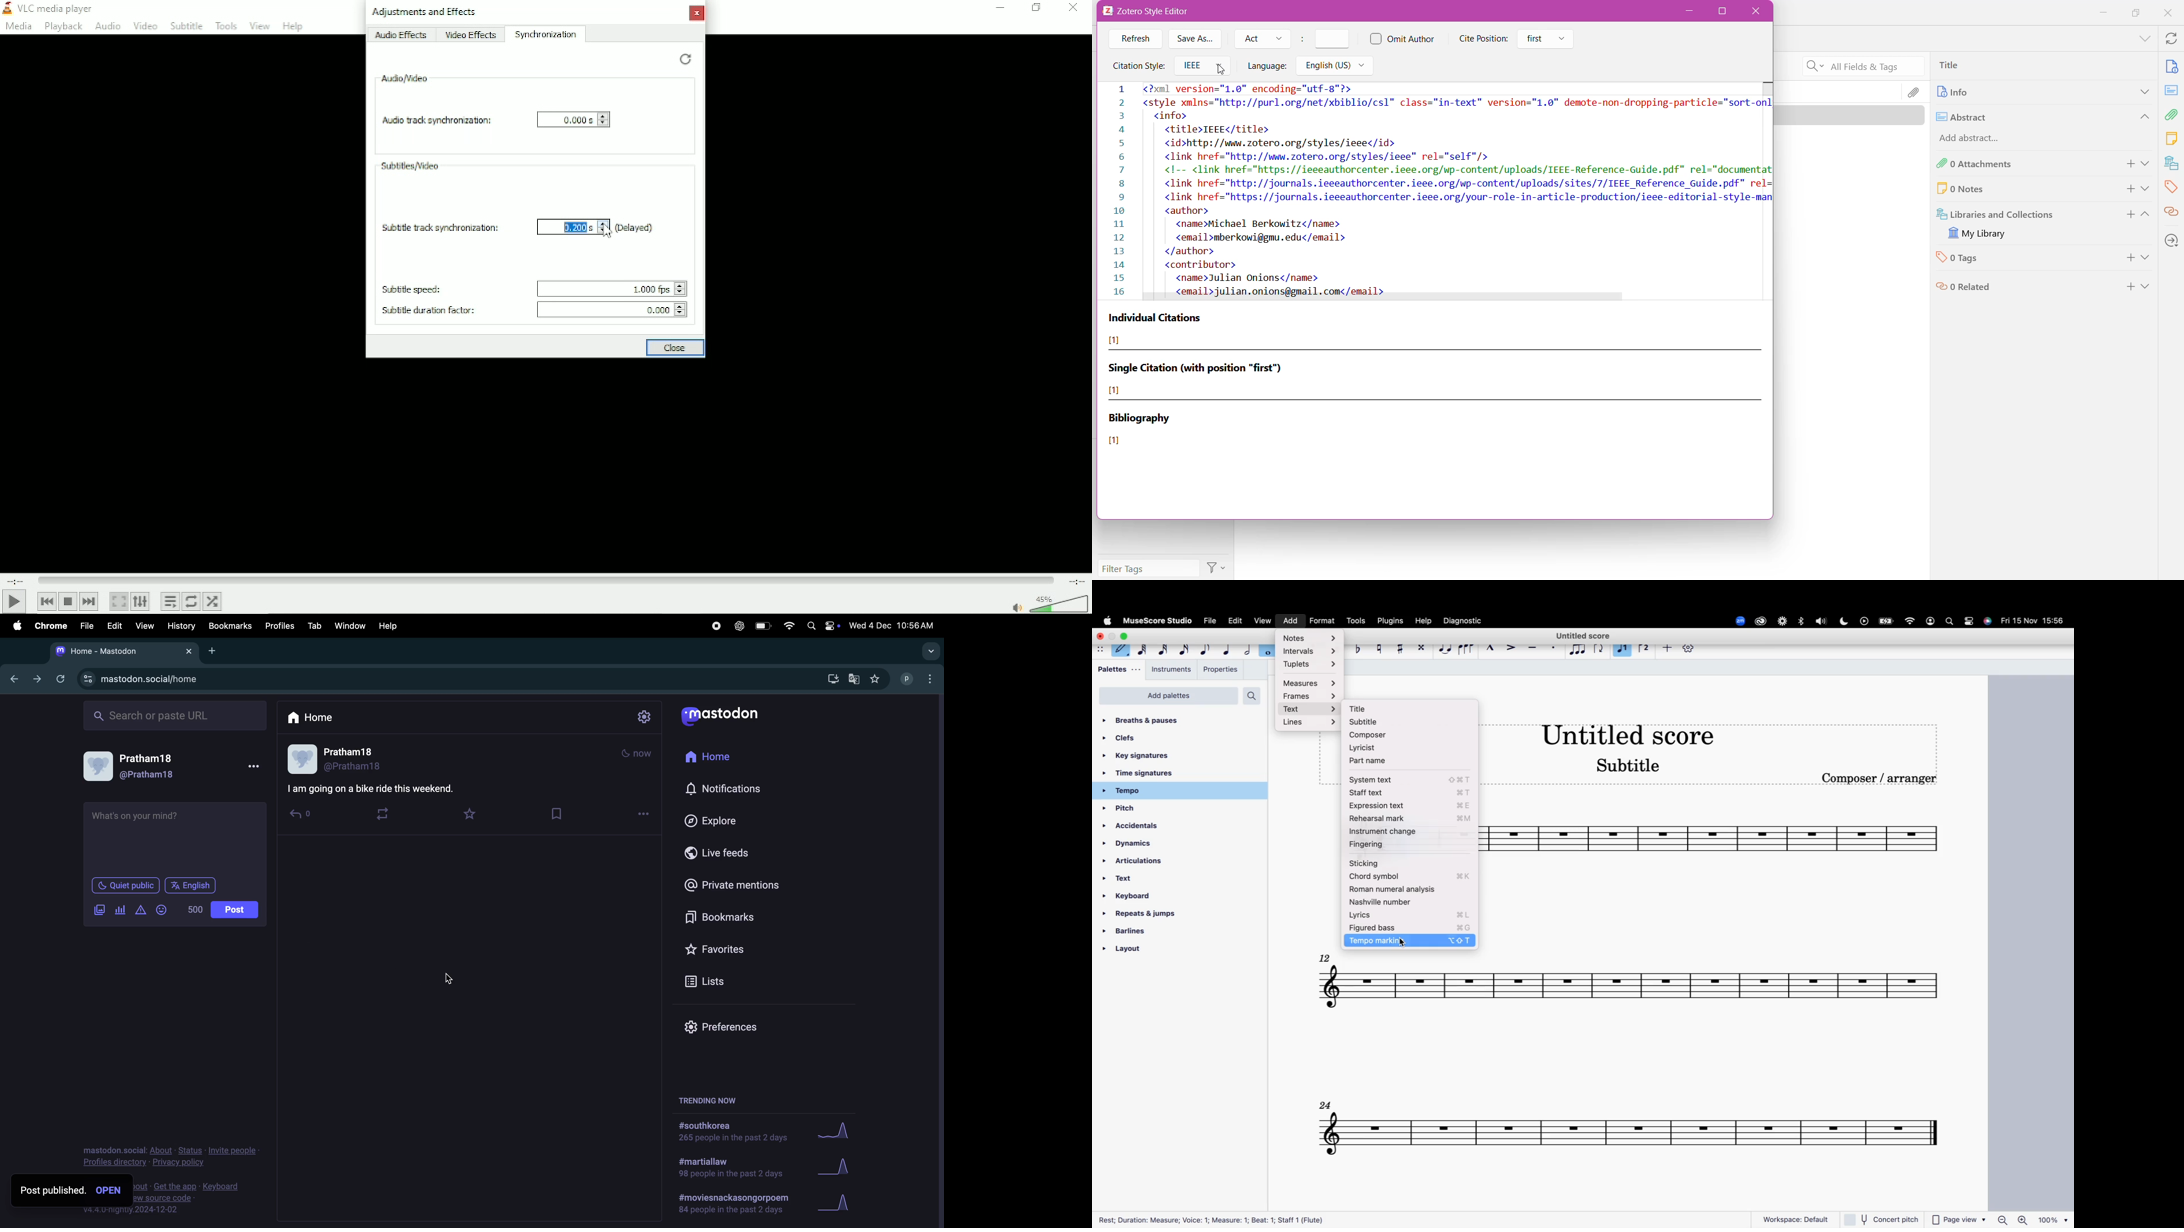 The height and width of the screenshot is (1232, 2184). I want to click on keyboard, so click(1150, 897).